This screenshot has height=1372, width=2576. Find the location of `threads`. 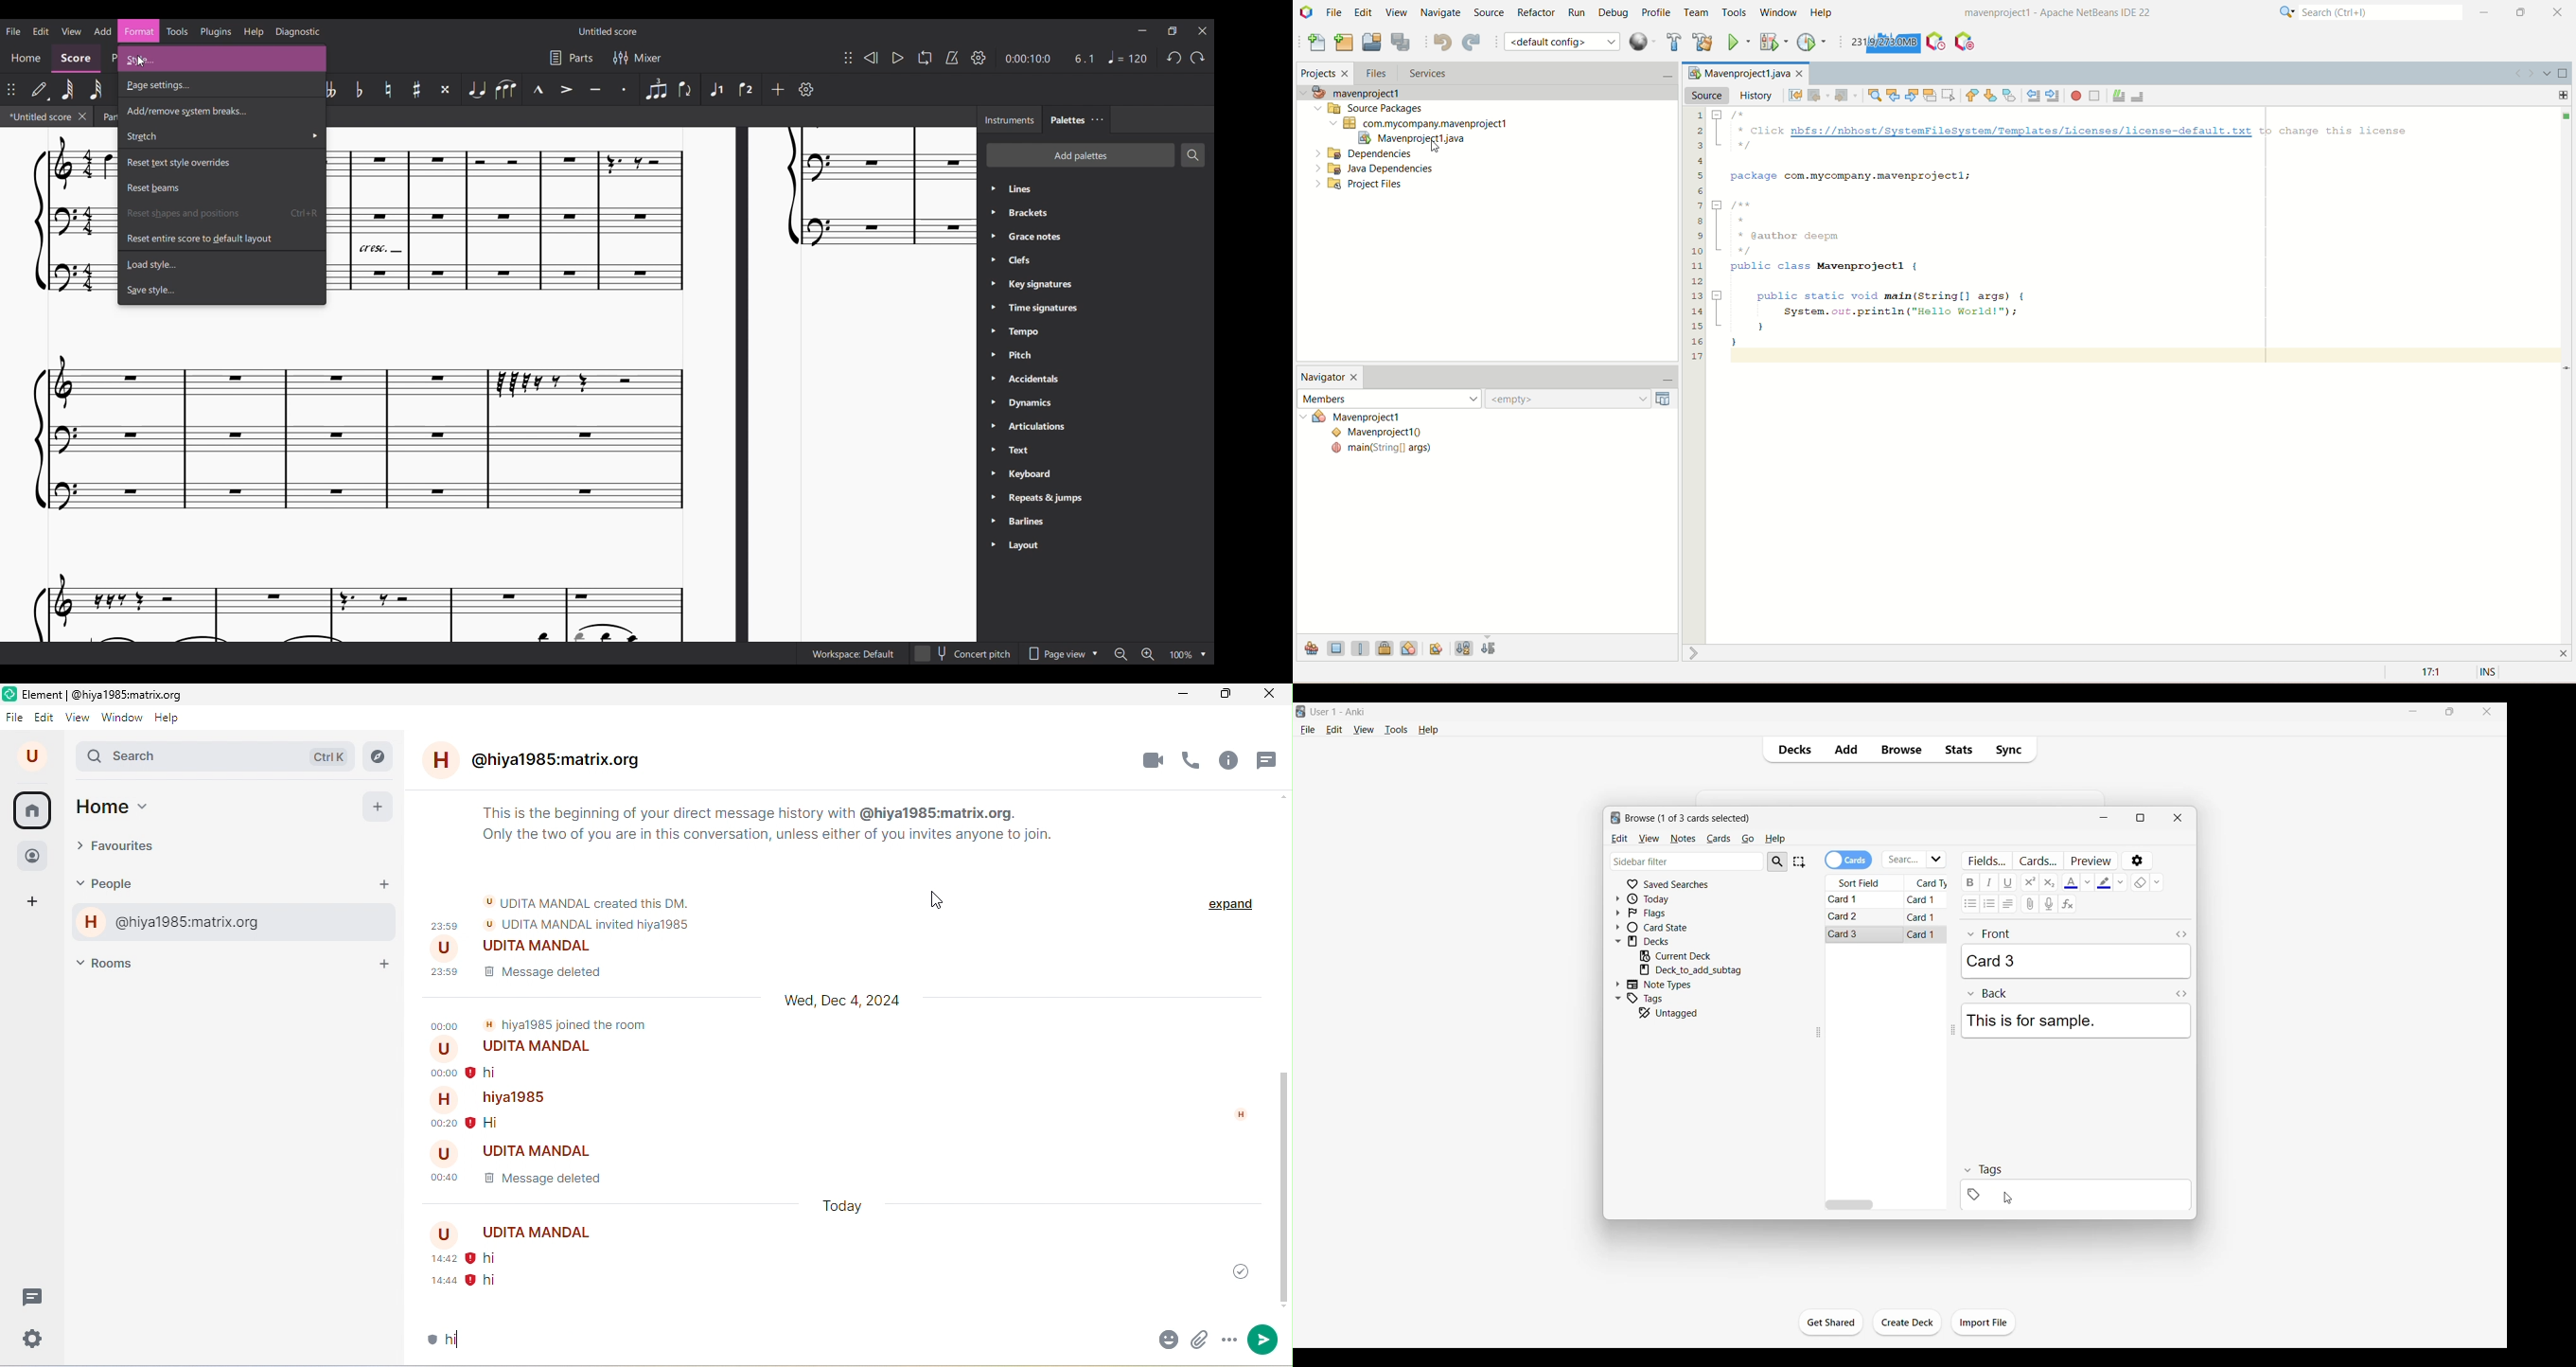

threads is located at coordinates (1270, 761).